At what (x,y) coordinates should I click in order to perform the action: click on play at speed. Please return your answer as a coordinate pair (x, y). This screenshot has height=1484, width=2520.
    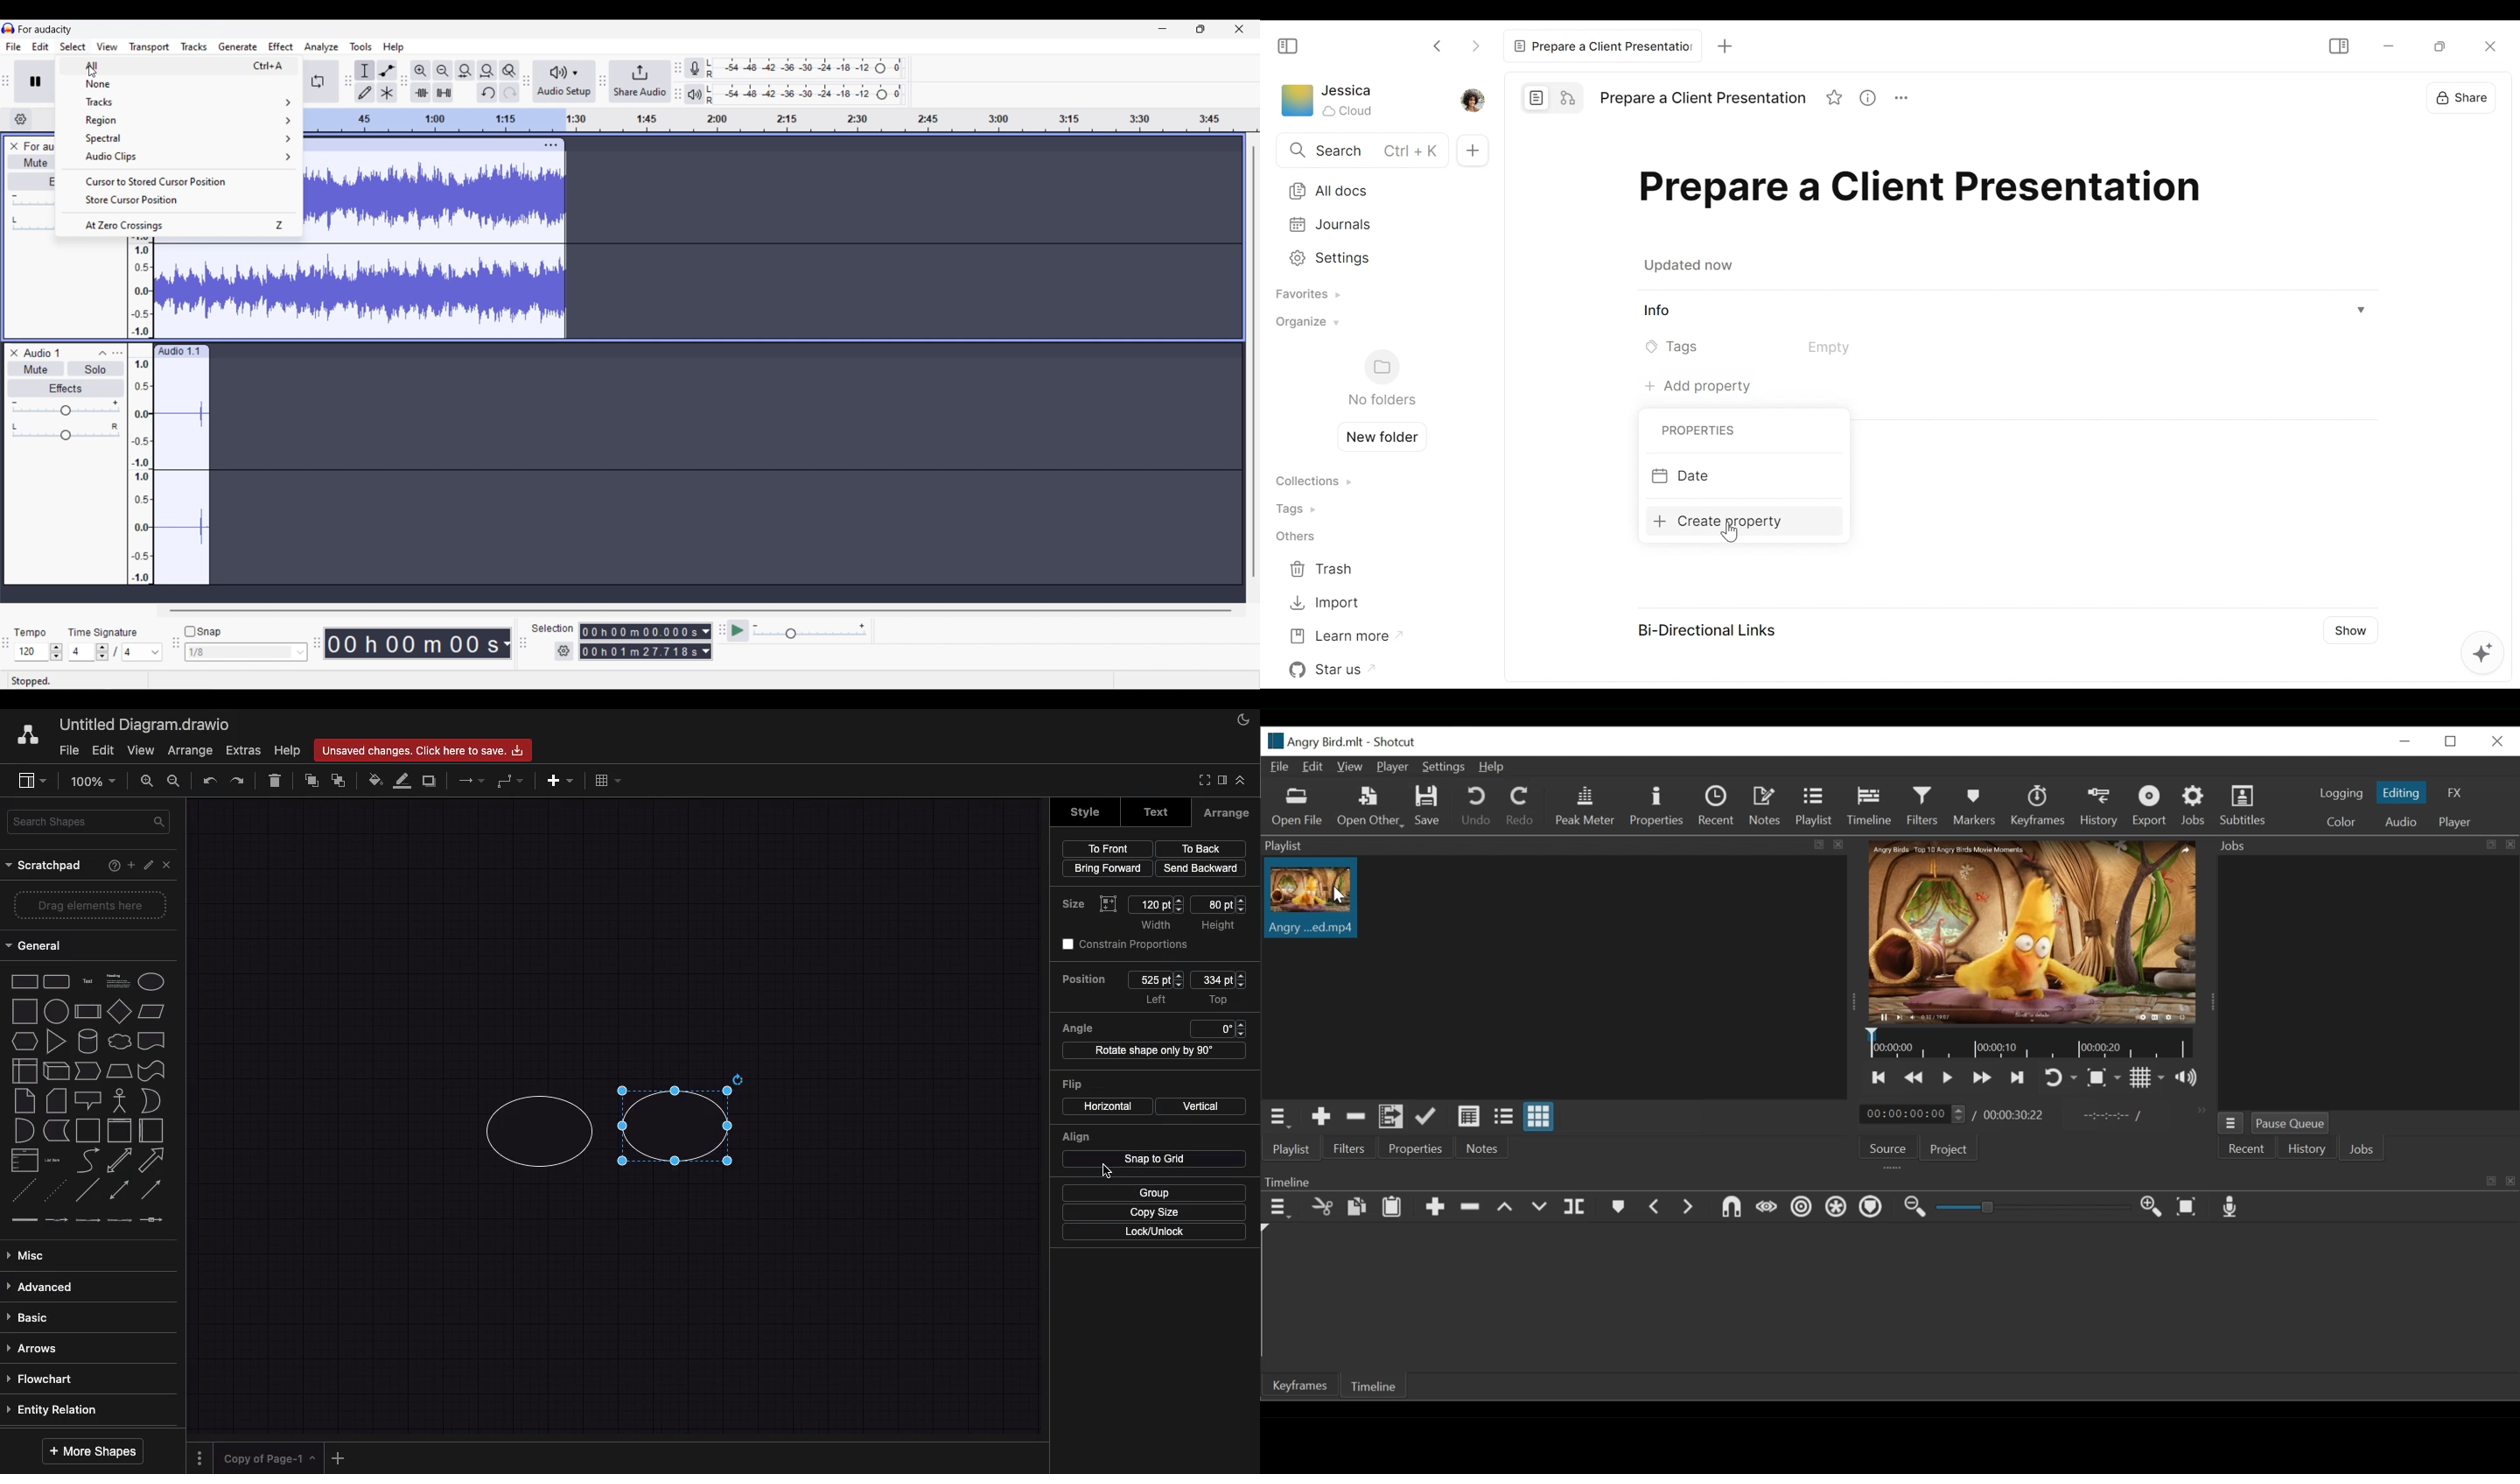
    Looking at the image, I should click on (738, 630).